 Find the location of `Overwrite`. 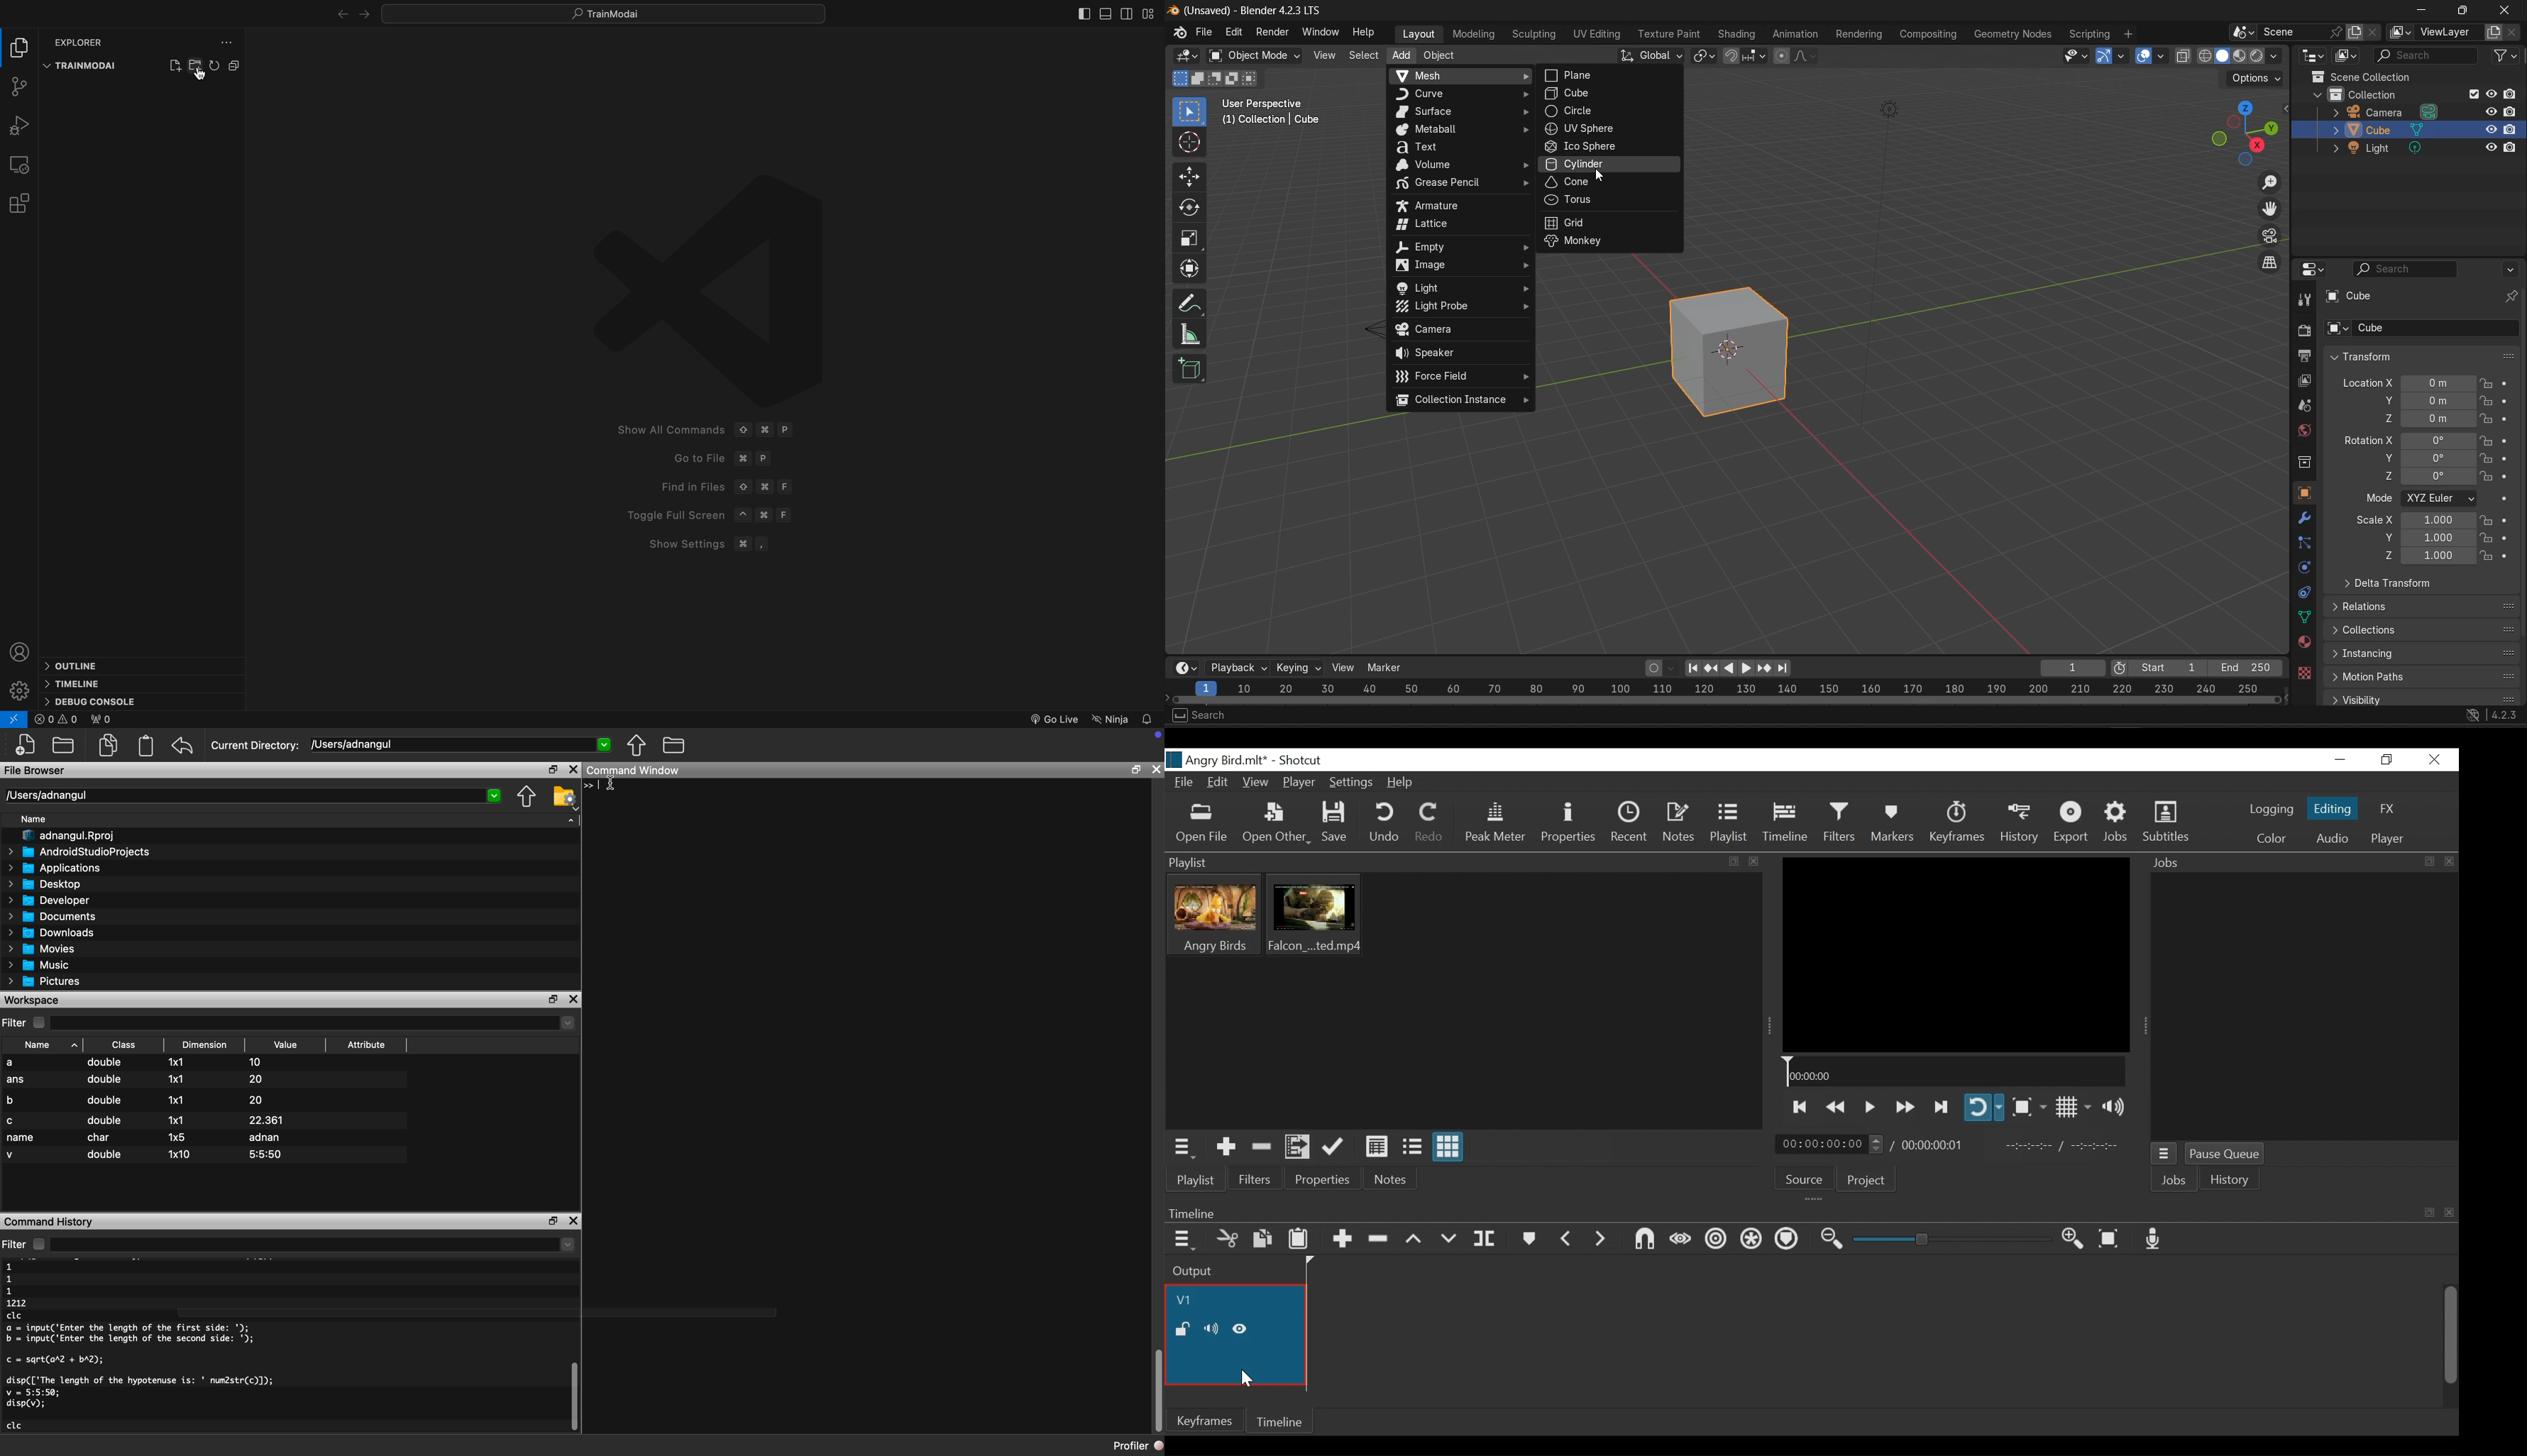

Overwrite is located at coordinates (1448, 1240).